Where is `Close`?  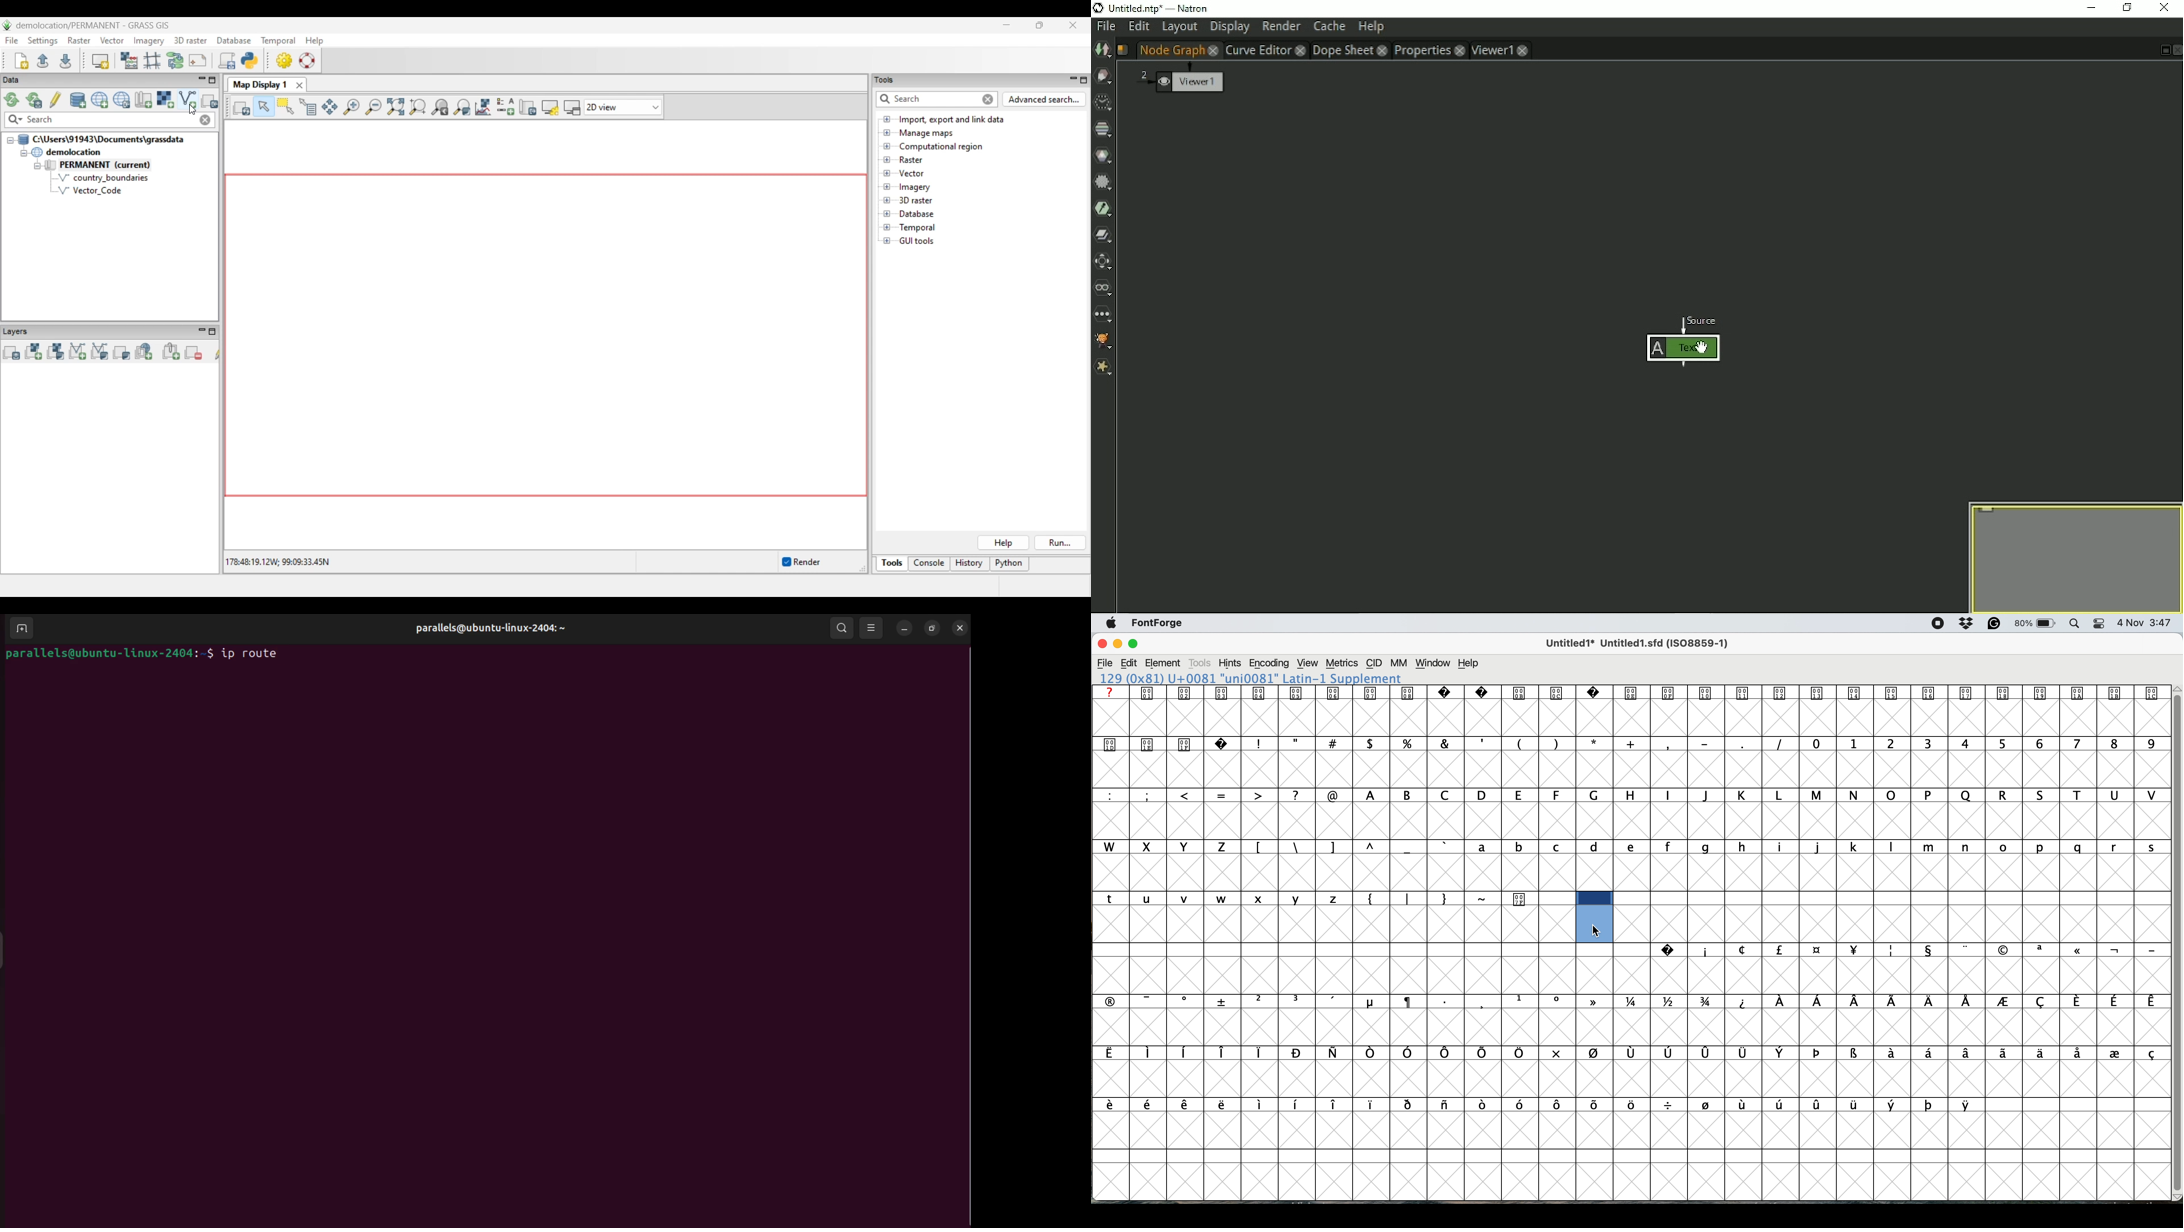 Close is located at coordinates (1102, 644).